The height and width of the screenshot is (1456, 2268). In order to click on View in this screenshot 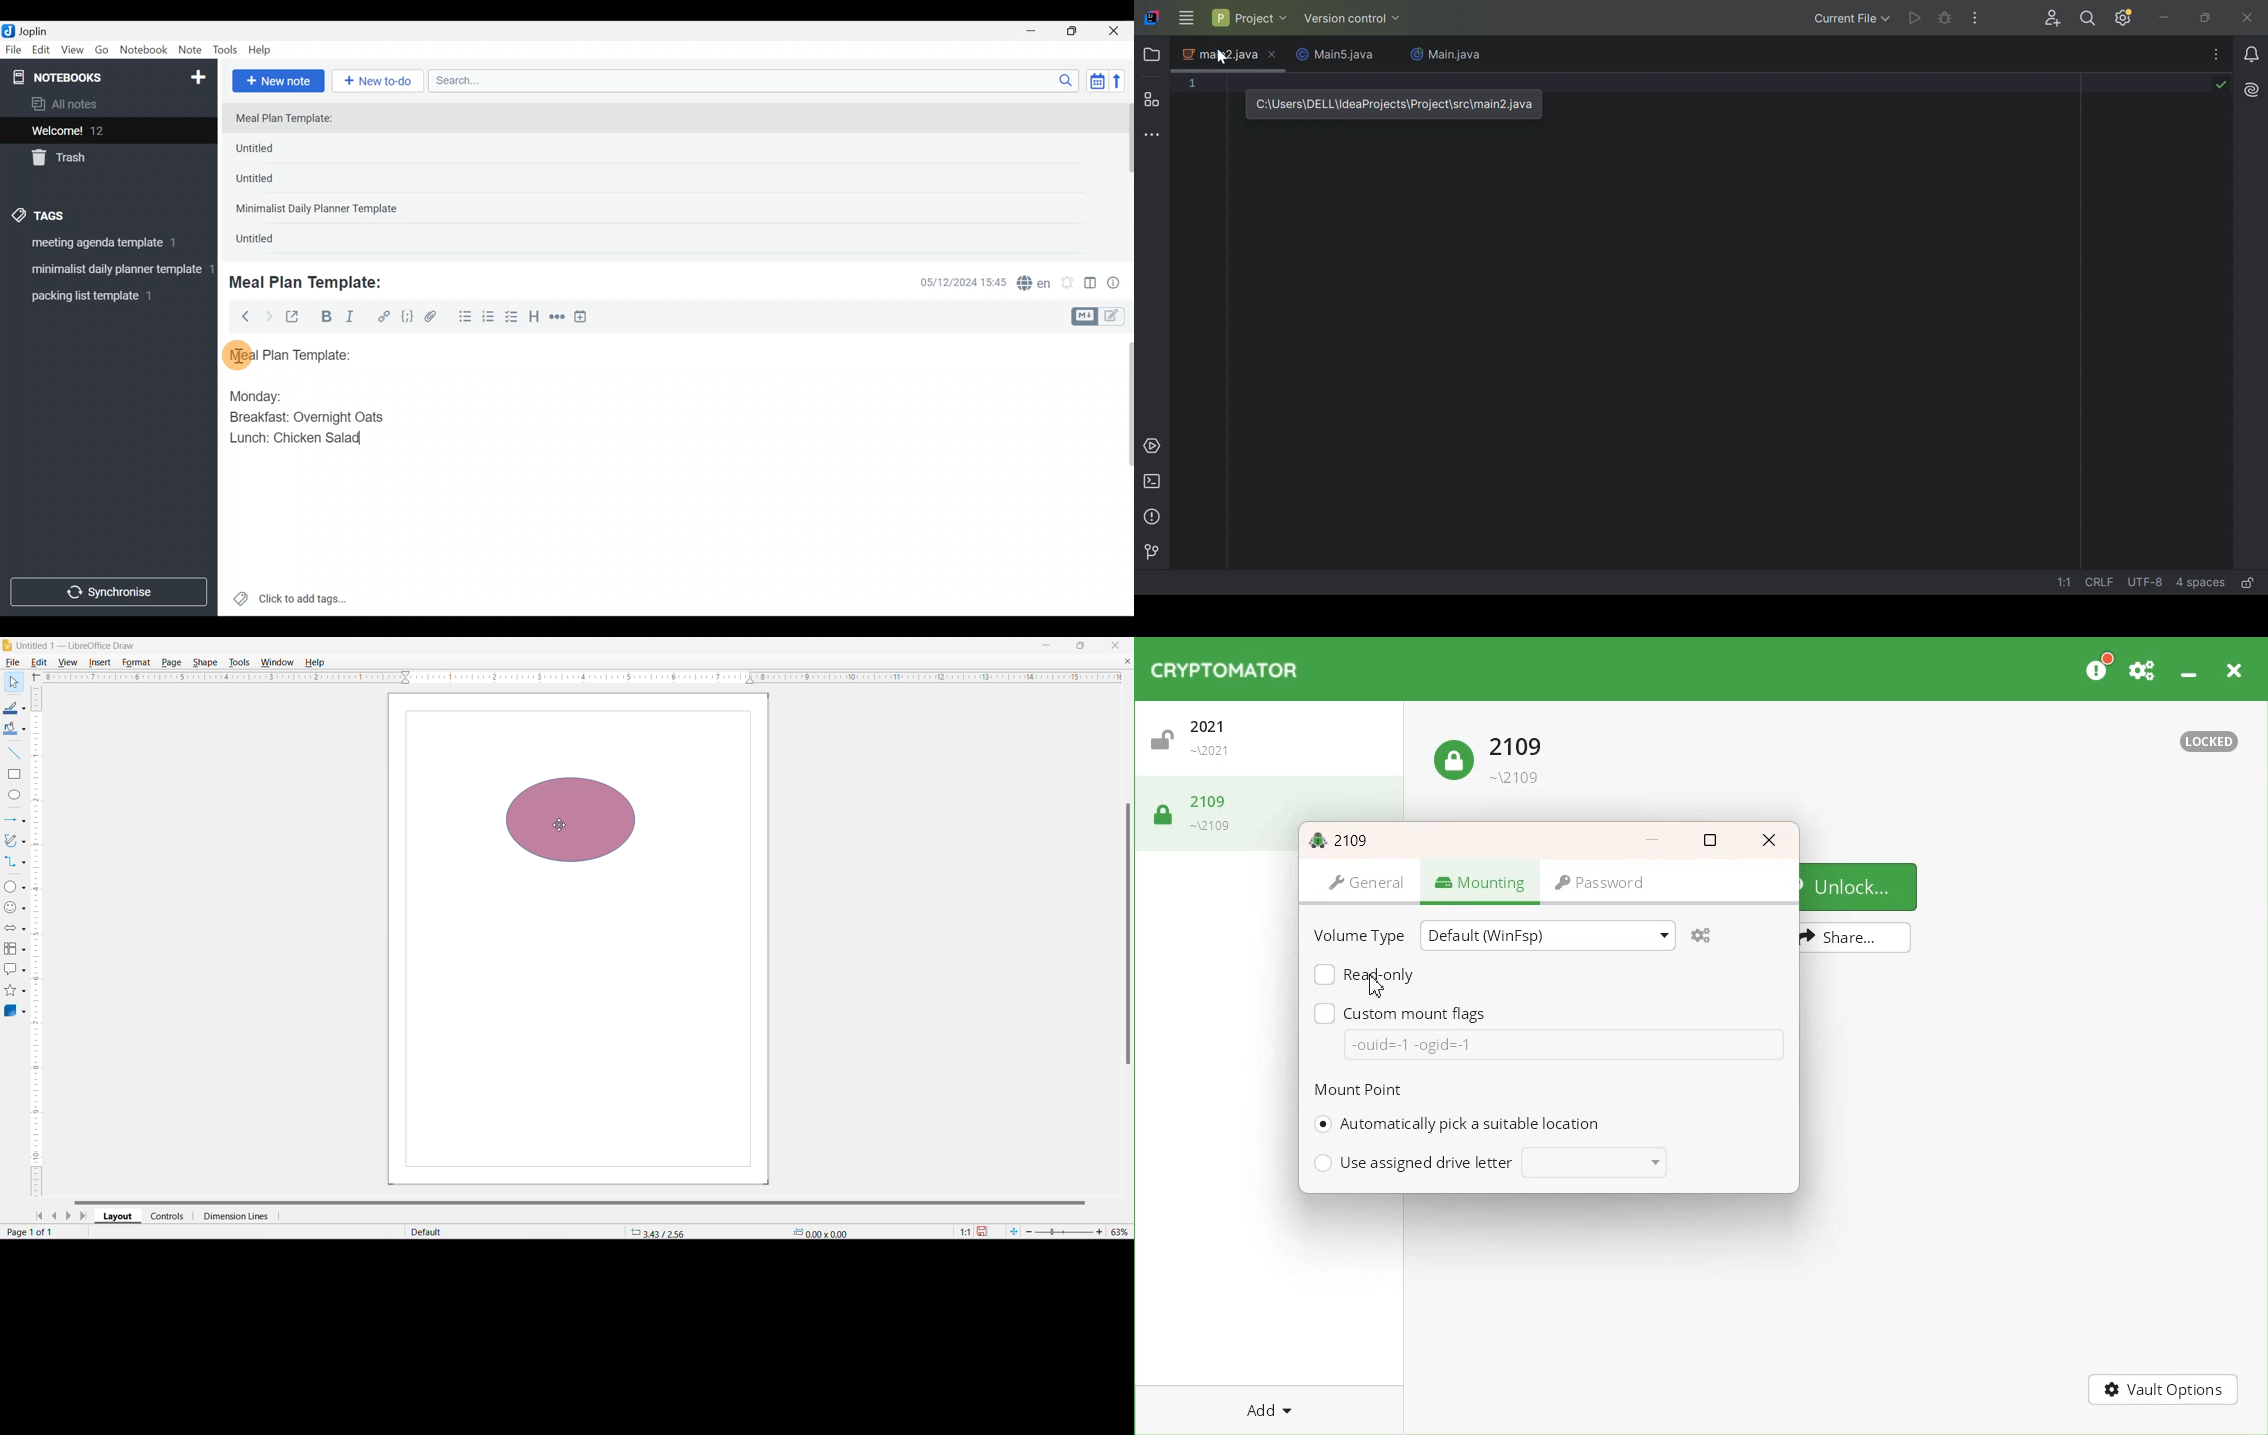, I will do `click(69, 662)`.